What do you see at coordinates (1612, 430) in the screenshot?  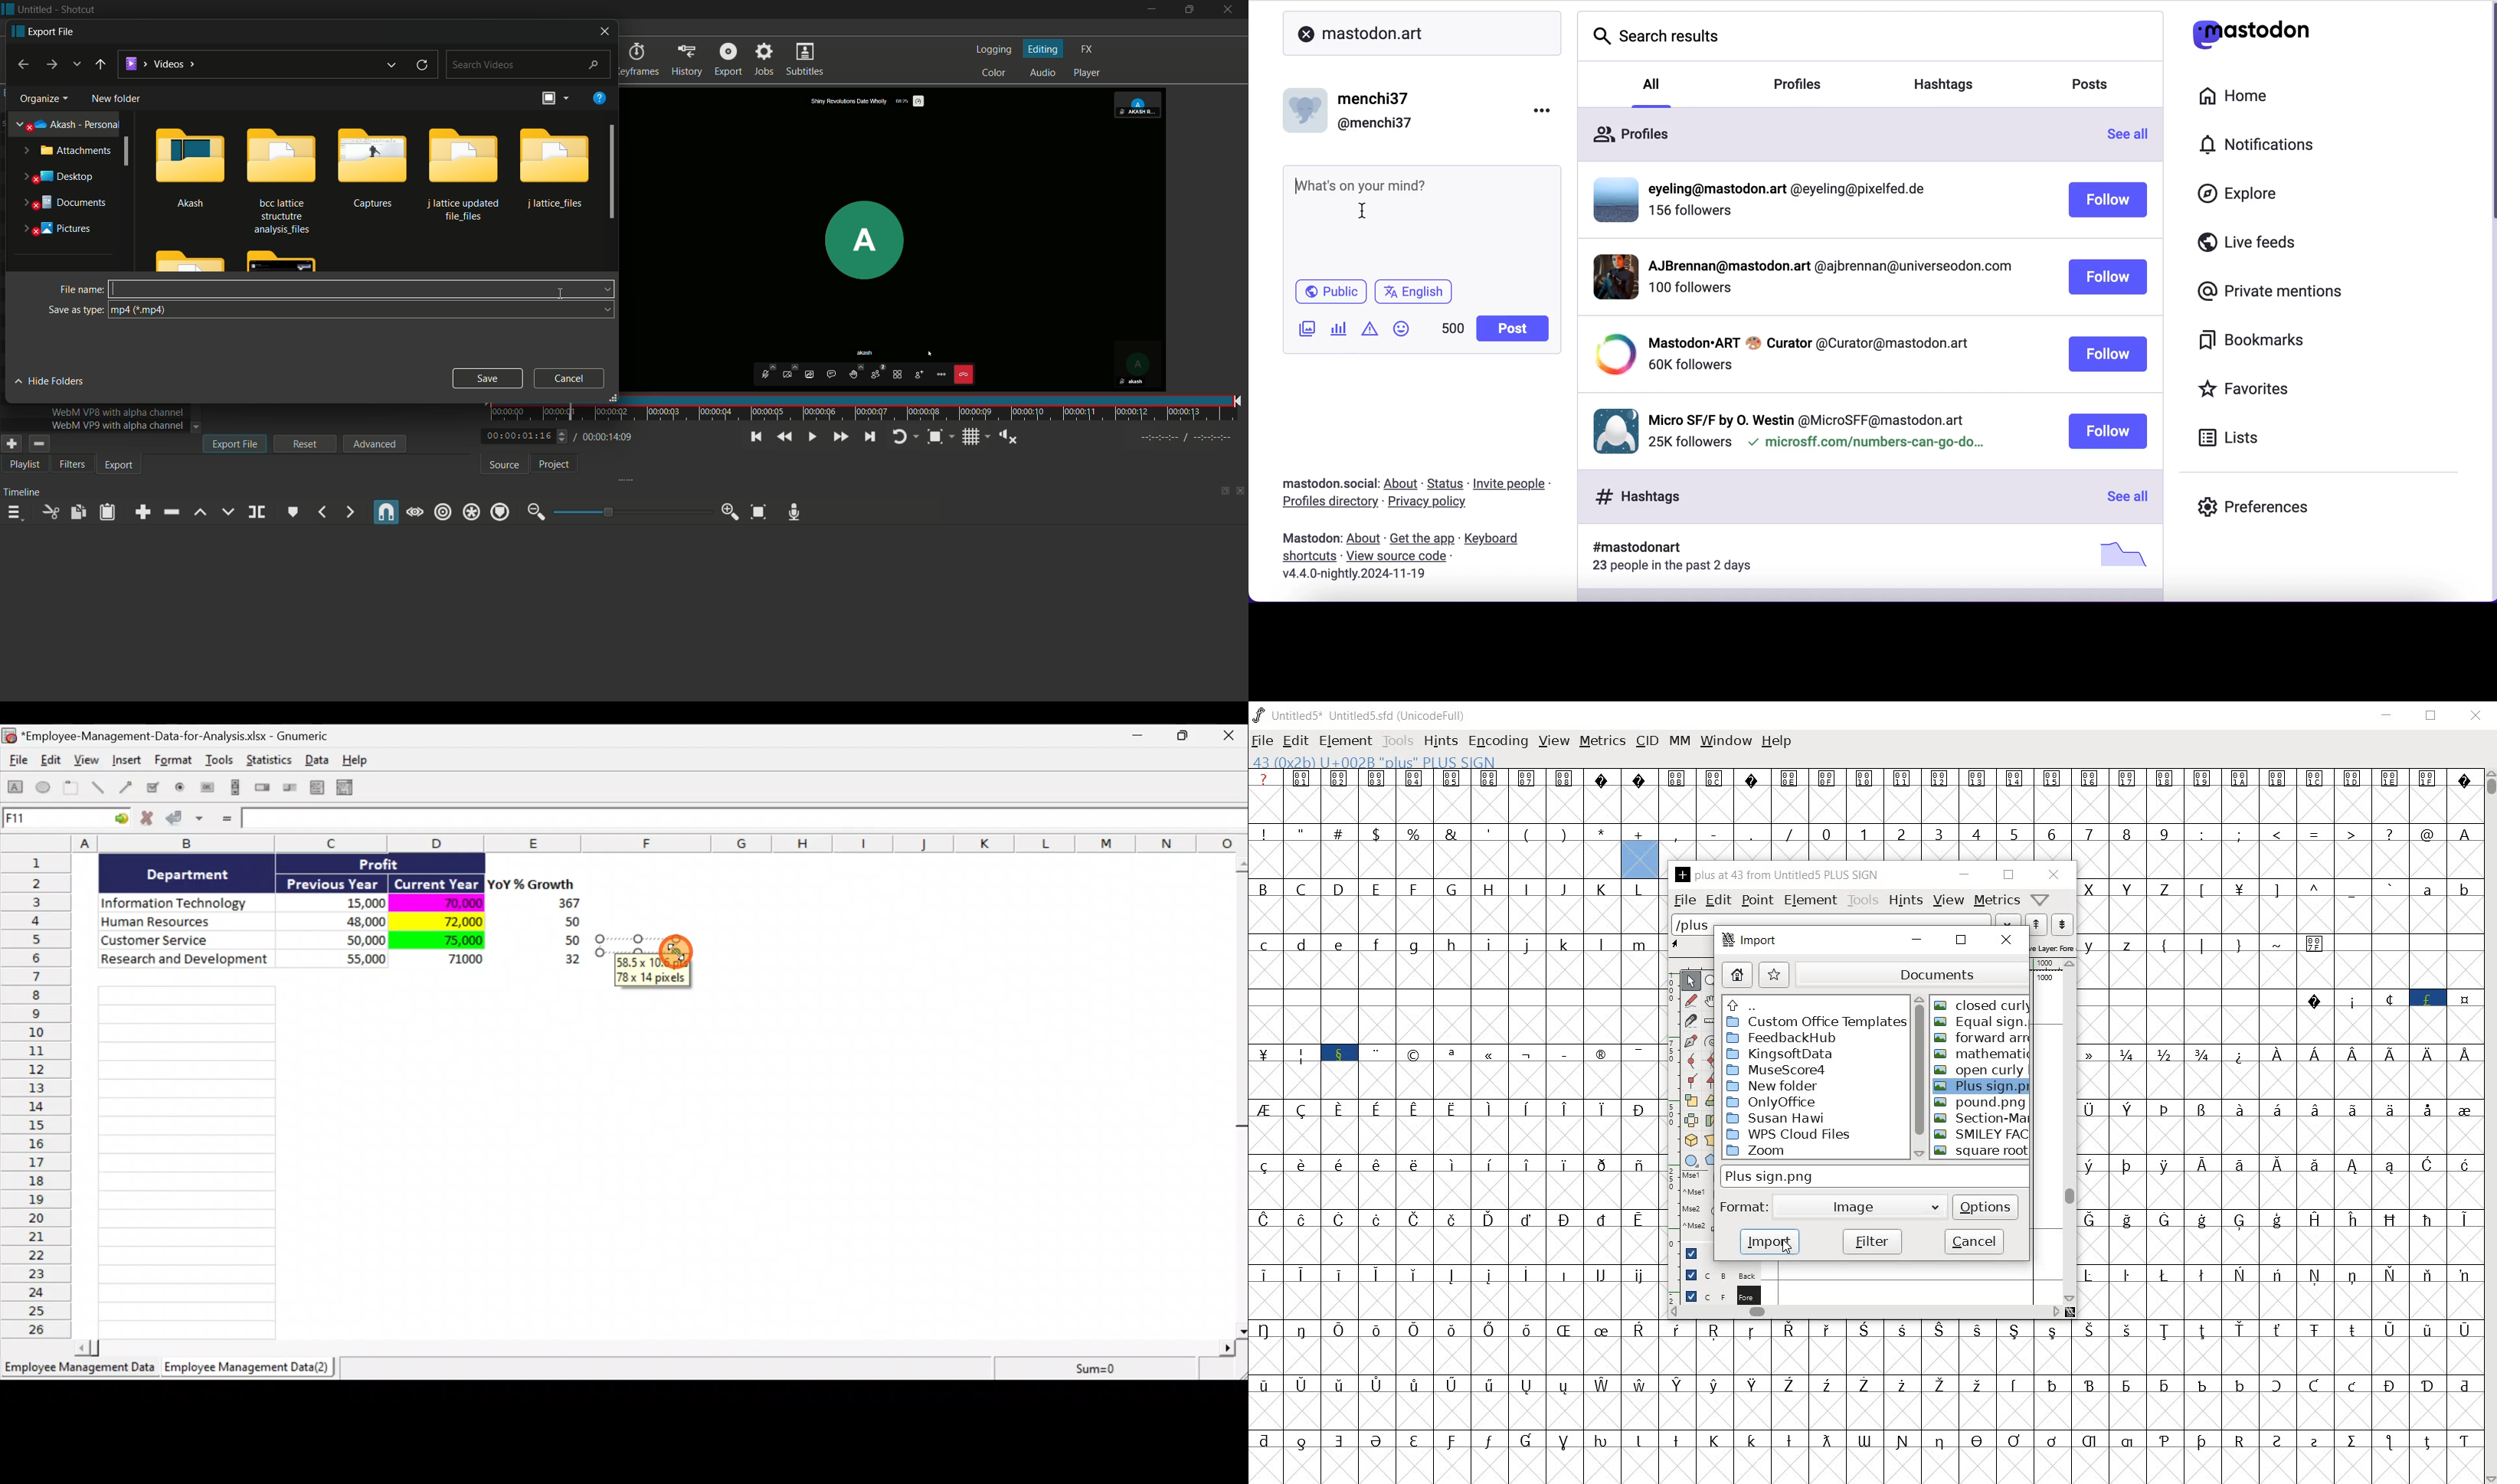 I see `display picture` at bounding box center [1612, 430].